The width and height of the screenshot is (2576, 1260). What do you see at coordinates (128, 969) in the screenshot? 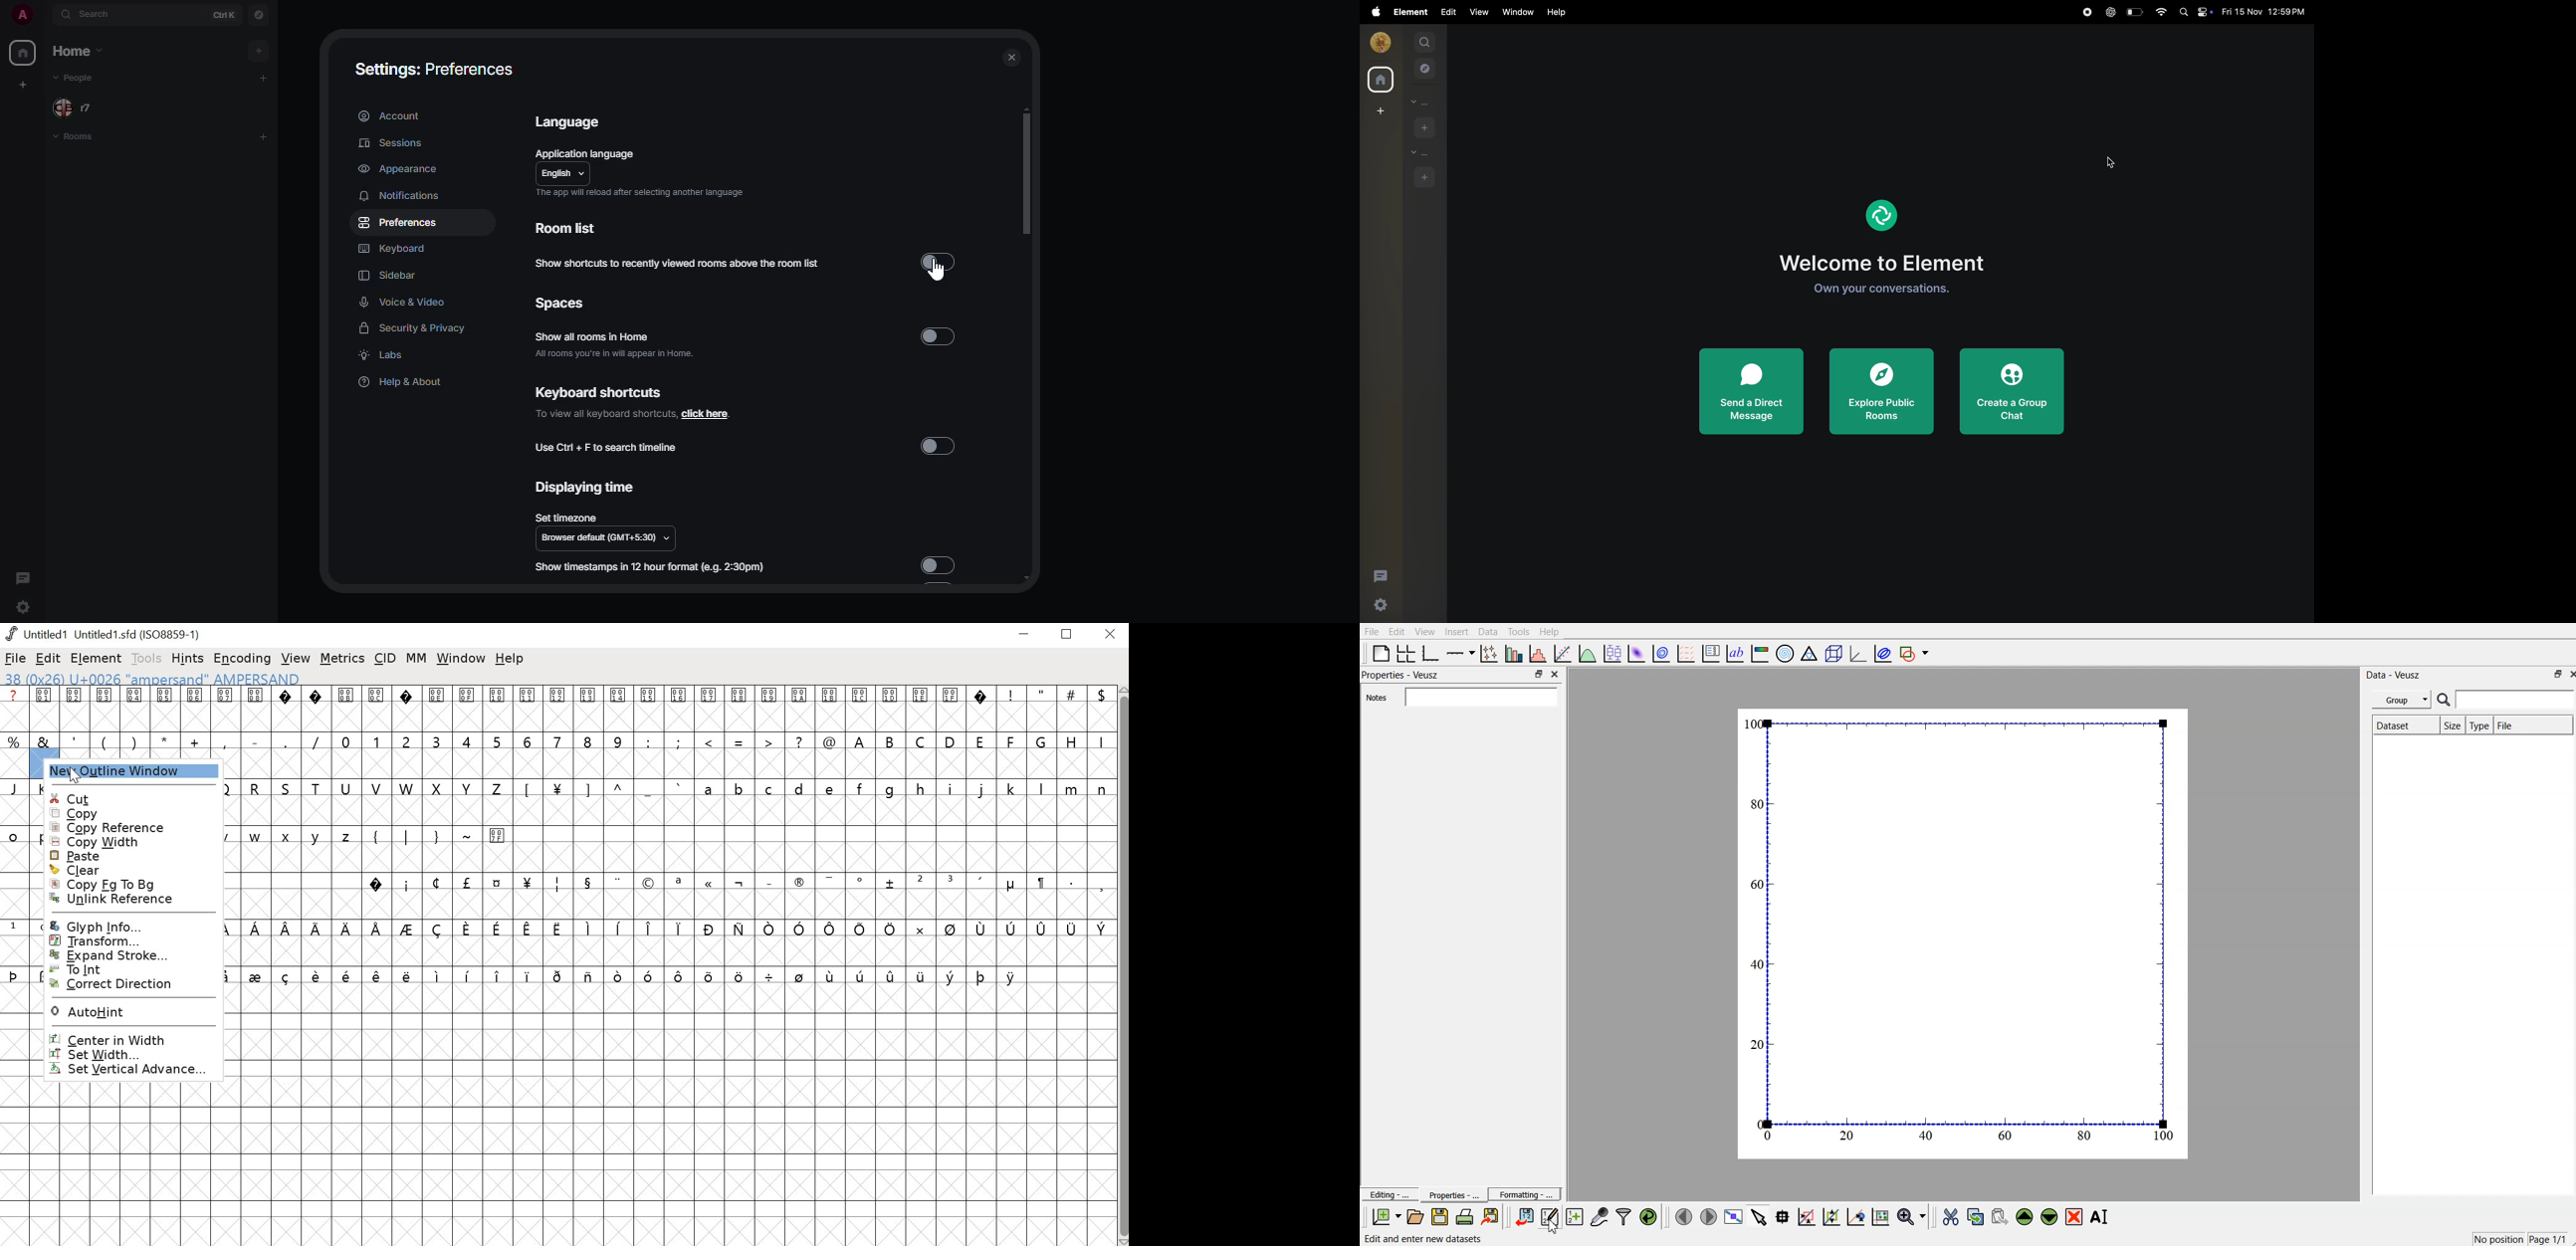
I see `To Int` at bounding box center [128, 969].